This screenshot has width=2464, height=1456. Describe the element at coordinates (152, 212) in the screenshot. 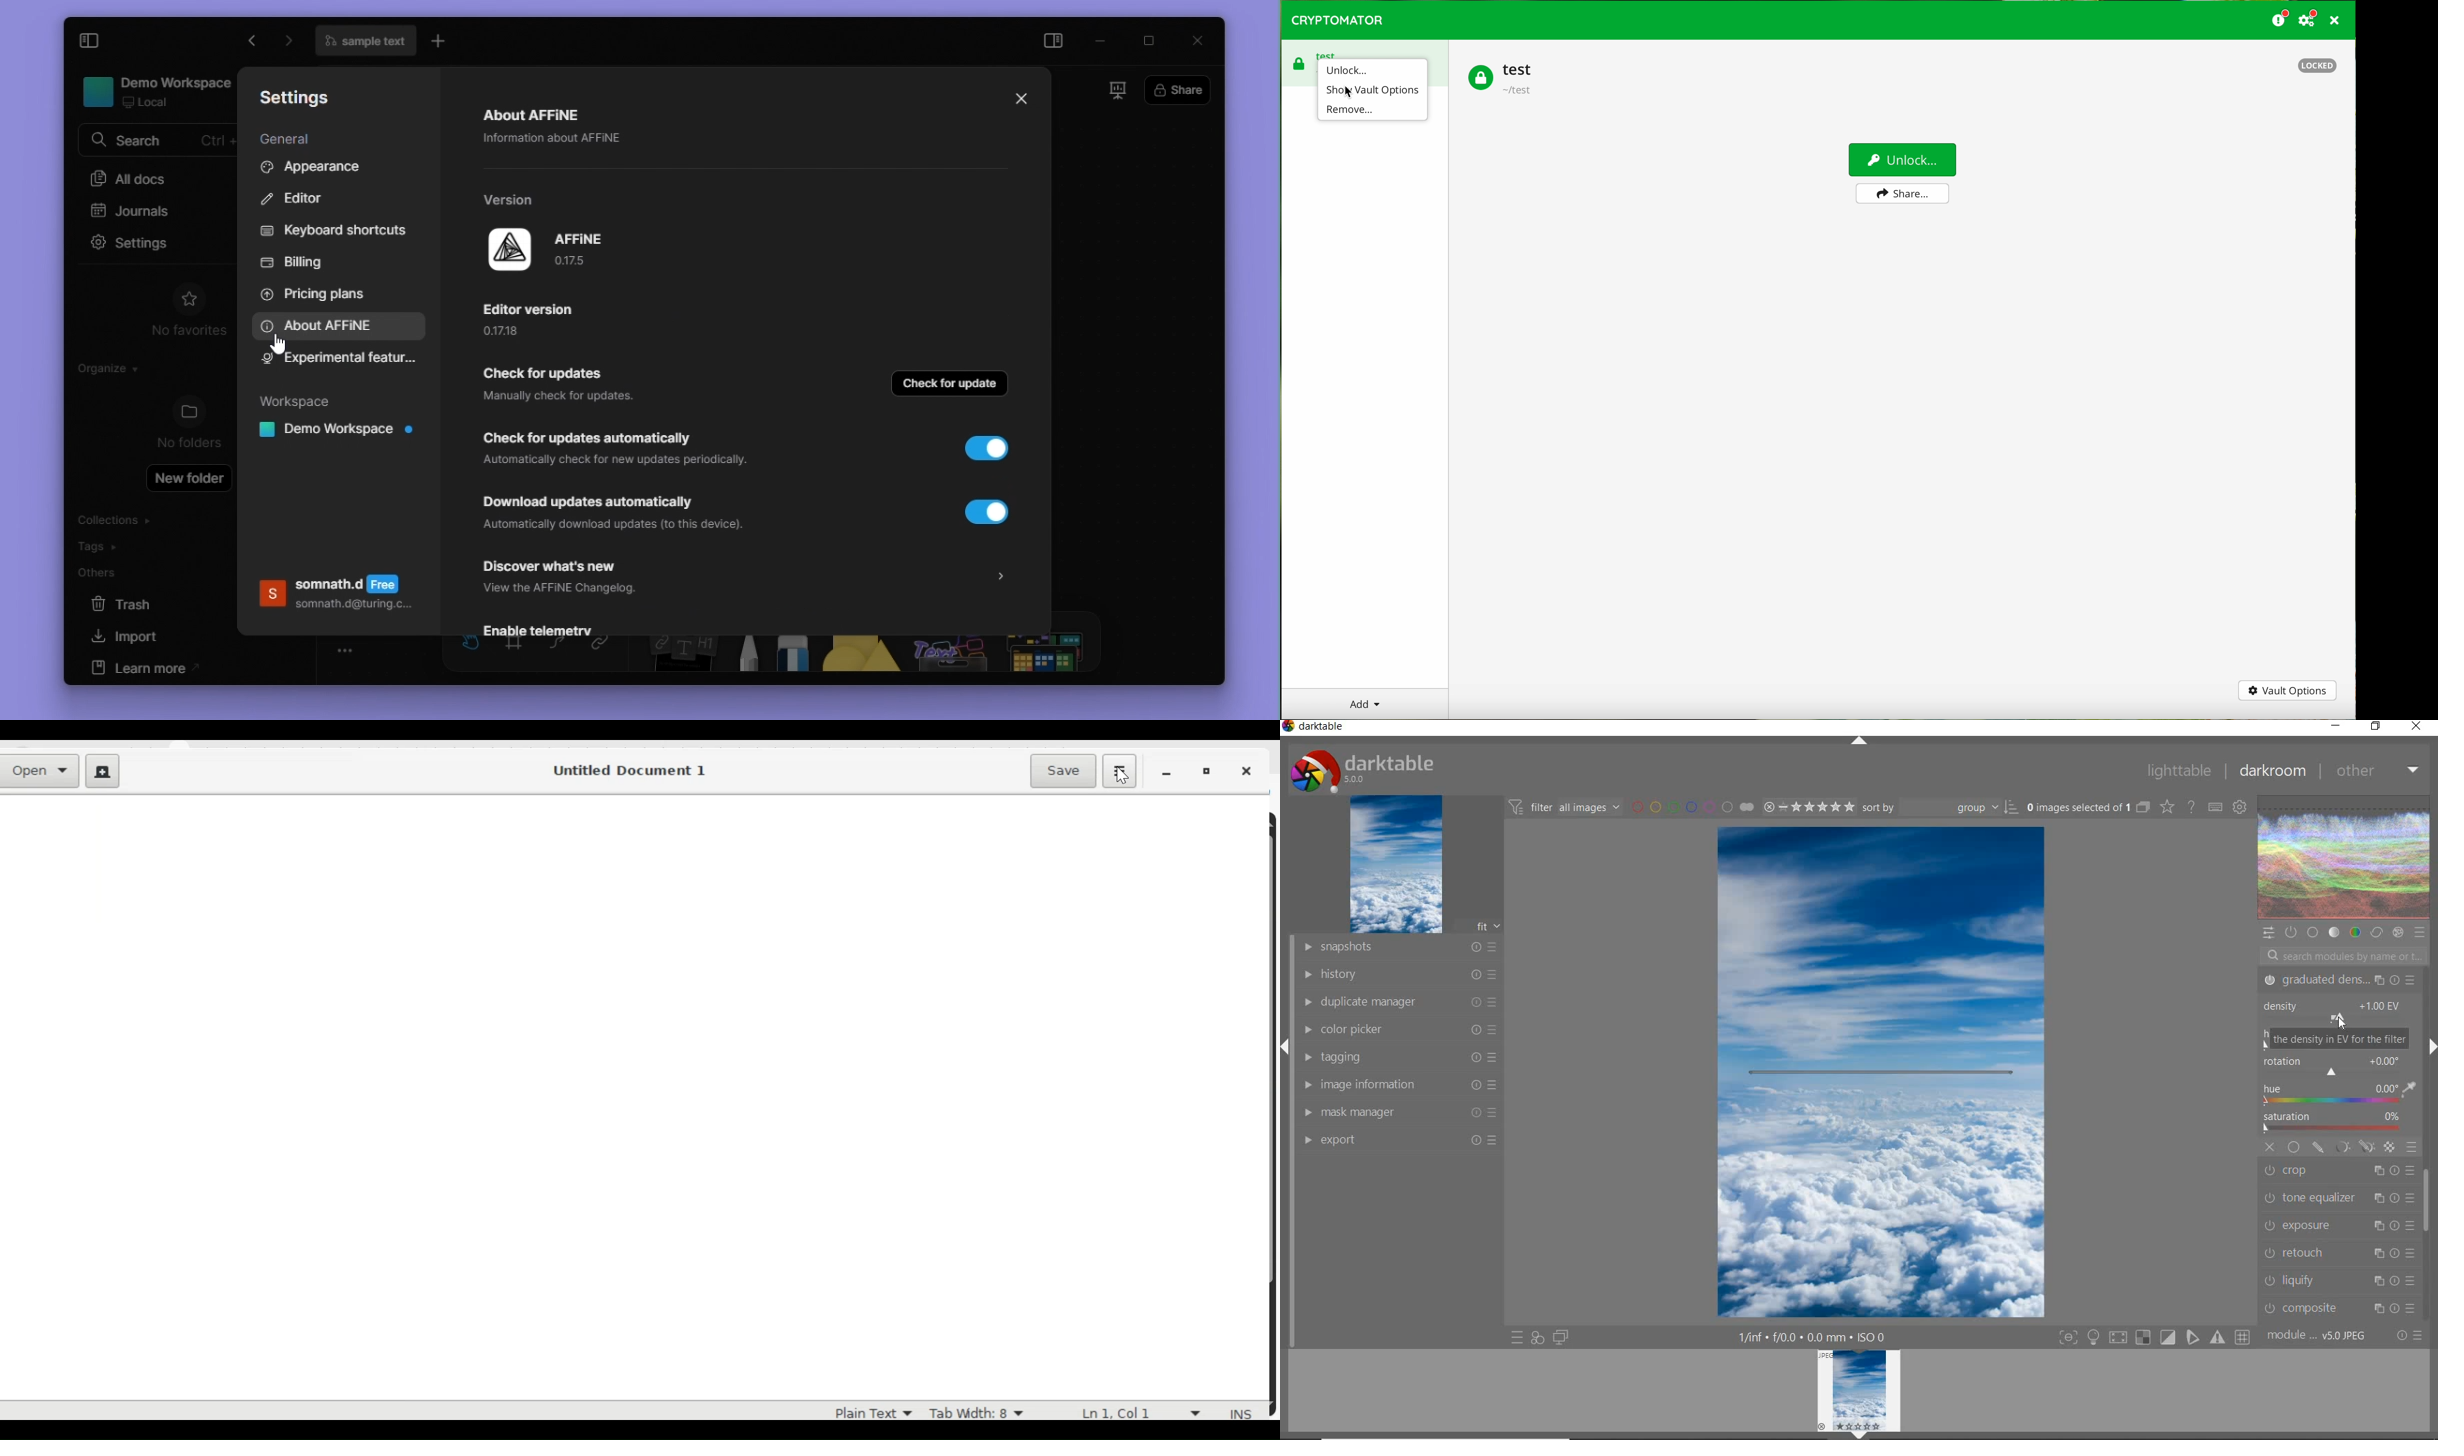

I see `journals` at that location.